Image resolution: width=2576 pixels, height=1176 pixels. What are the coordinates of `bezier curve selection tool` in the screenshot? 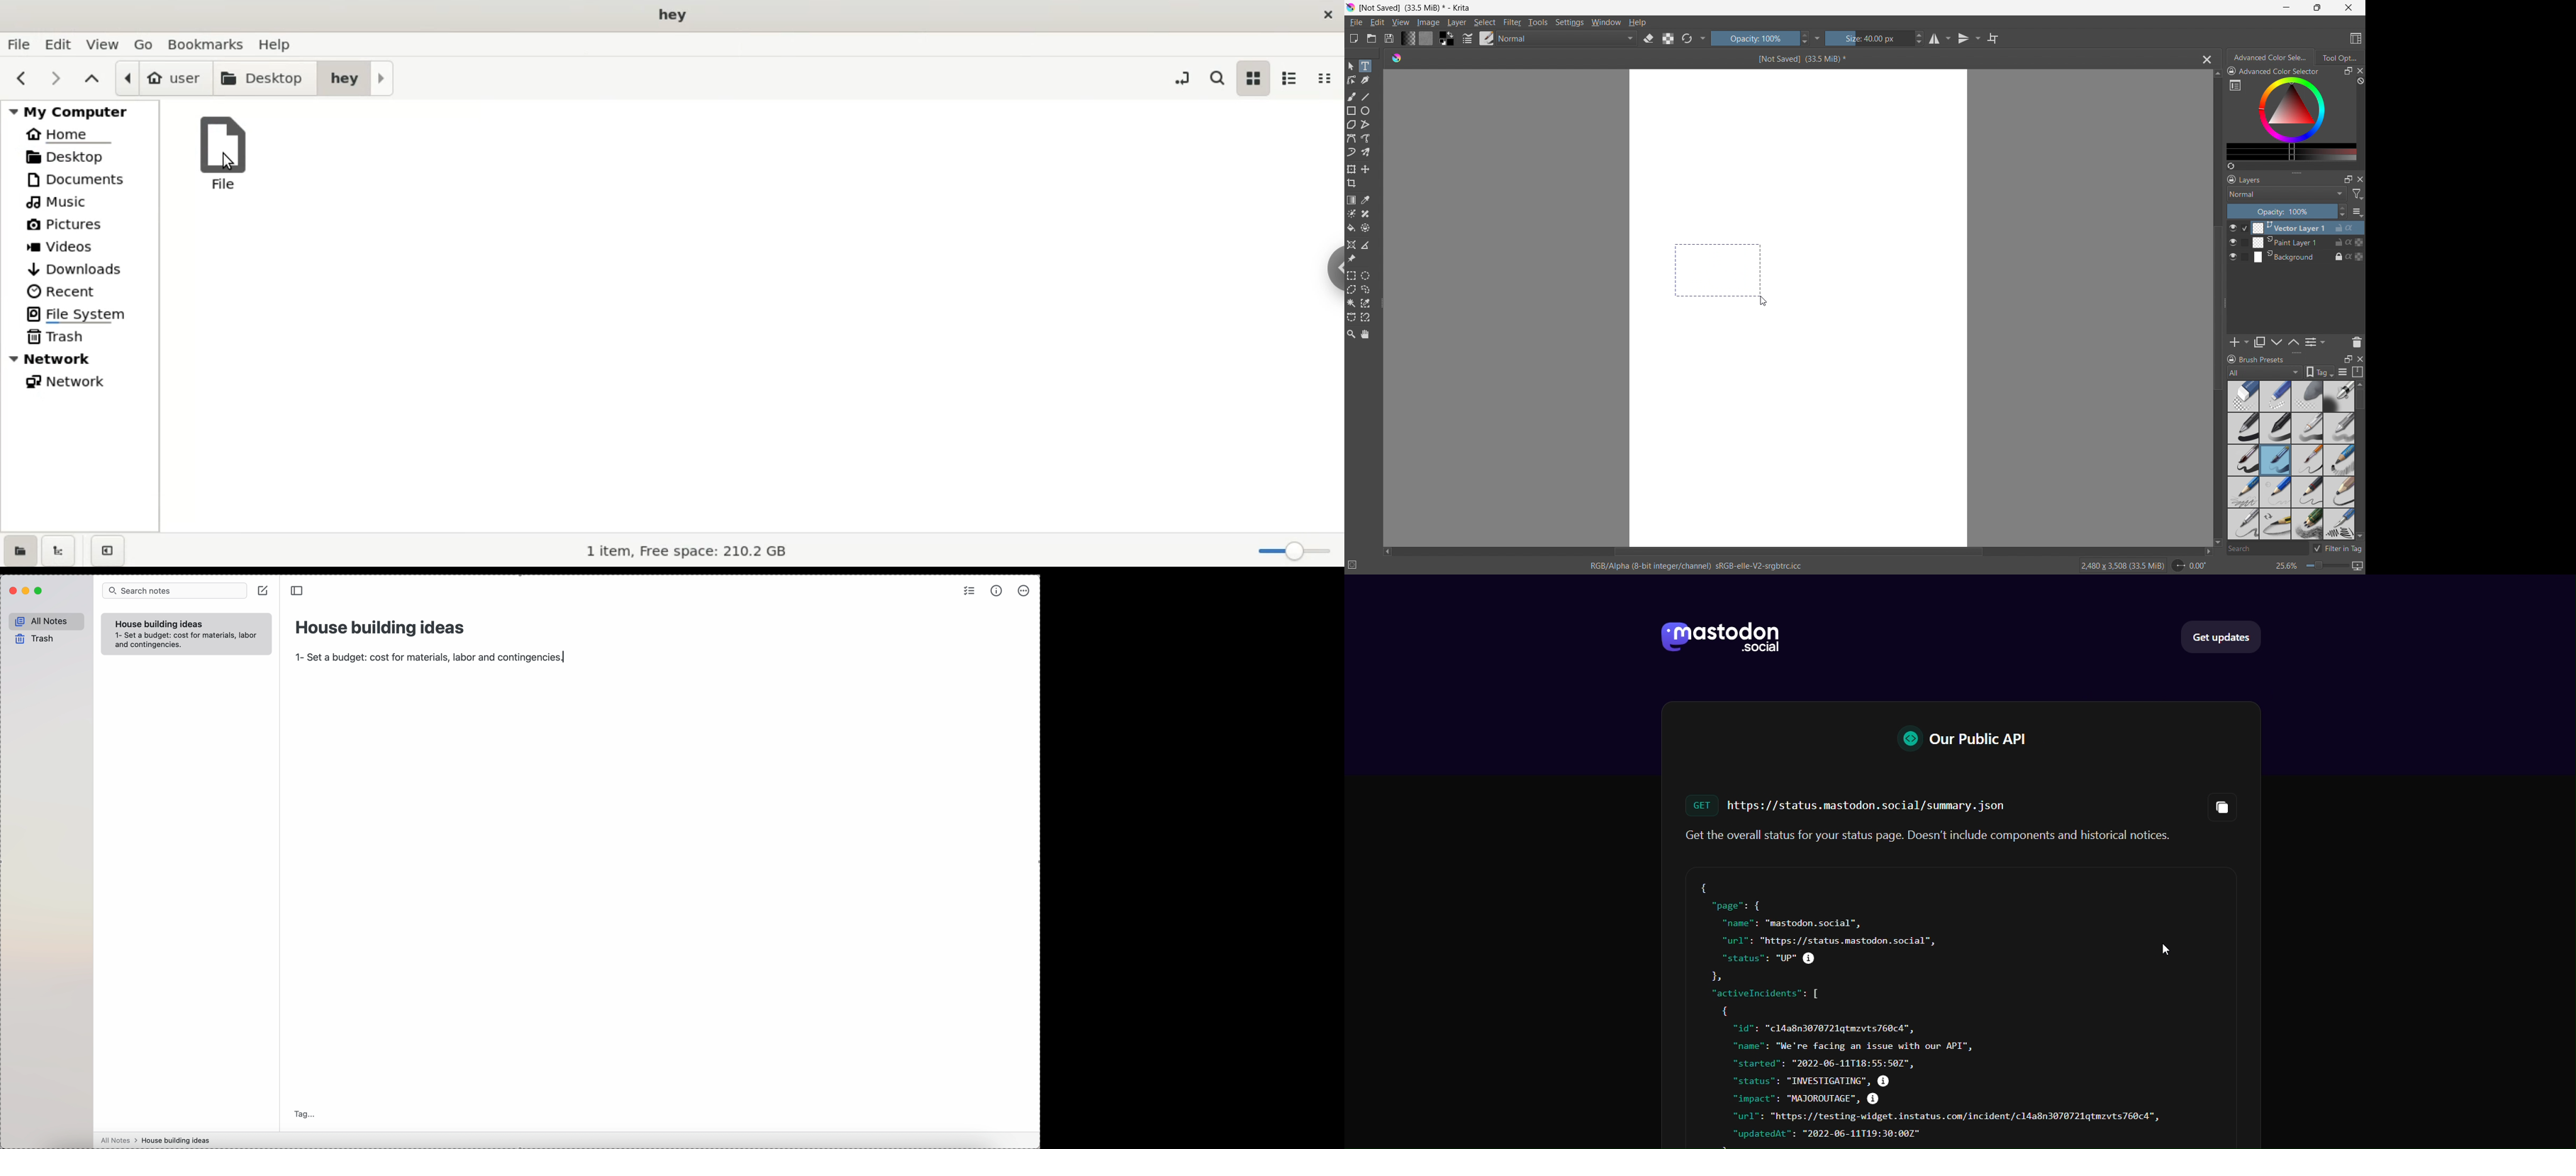 It's located at (1351, 318).